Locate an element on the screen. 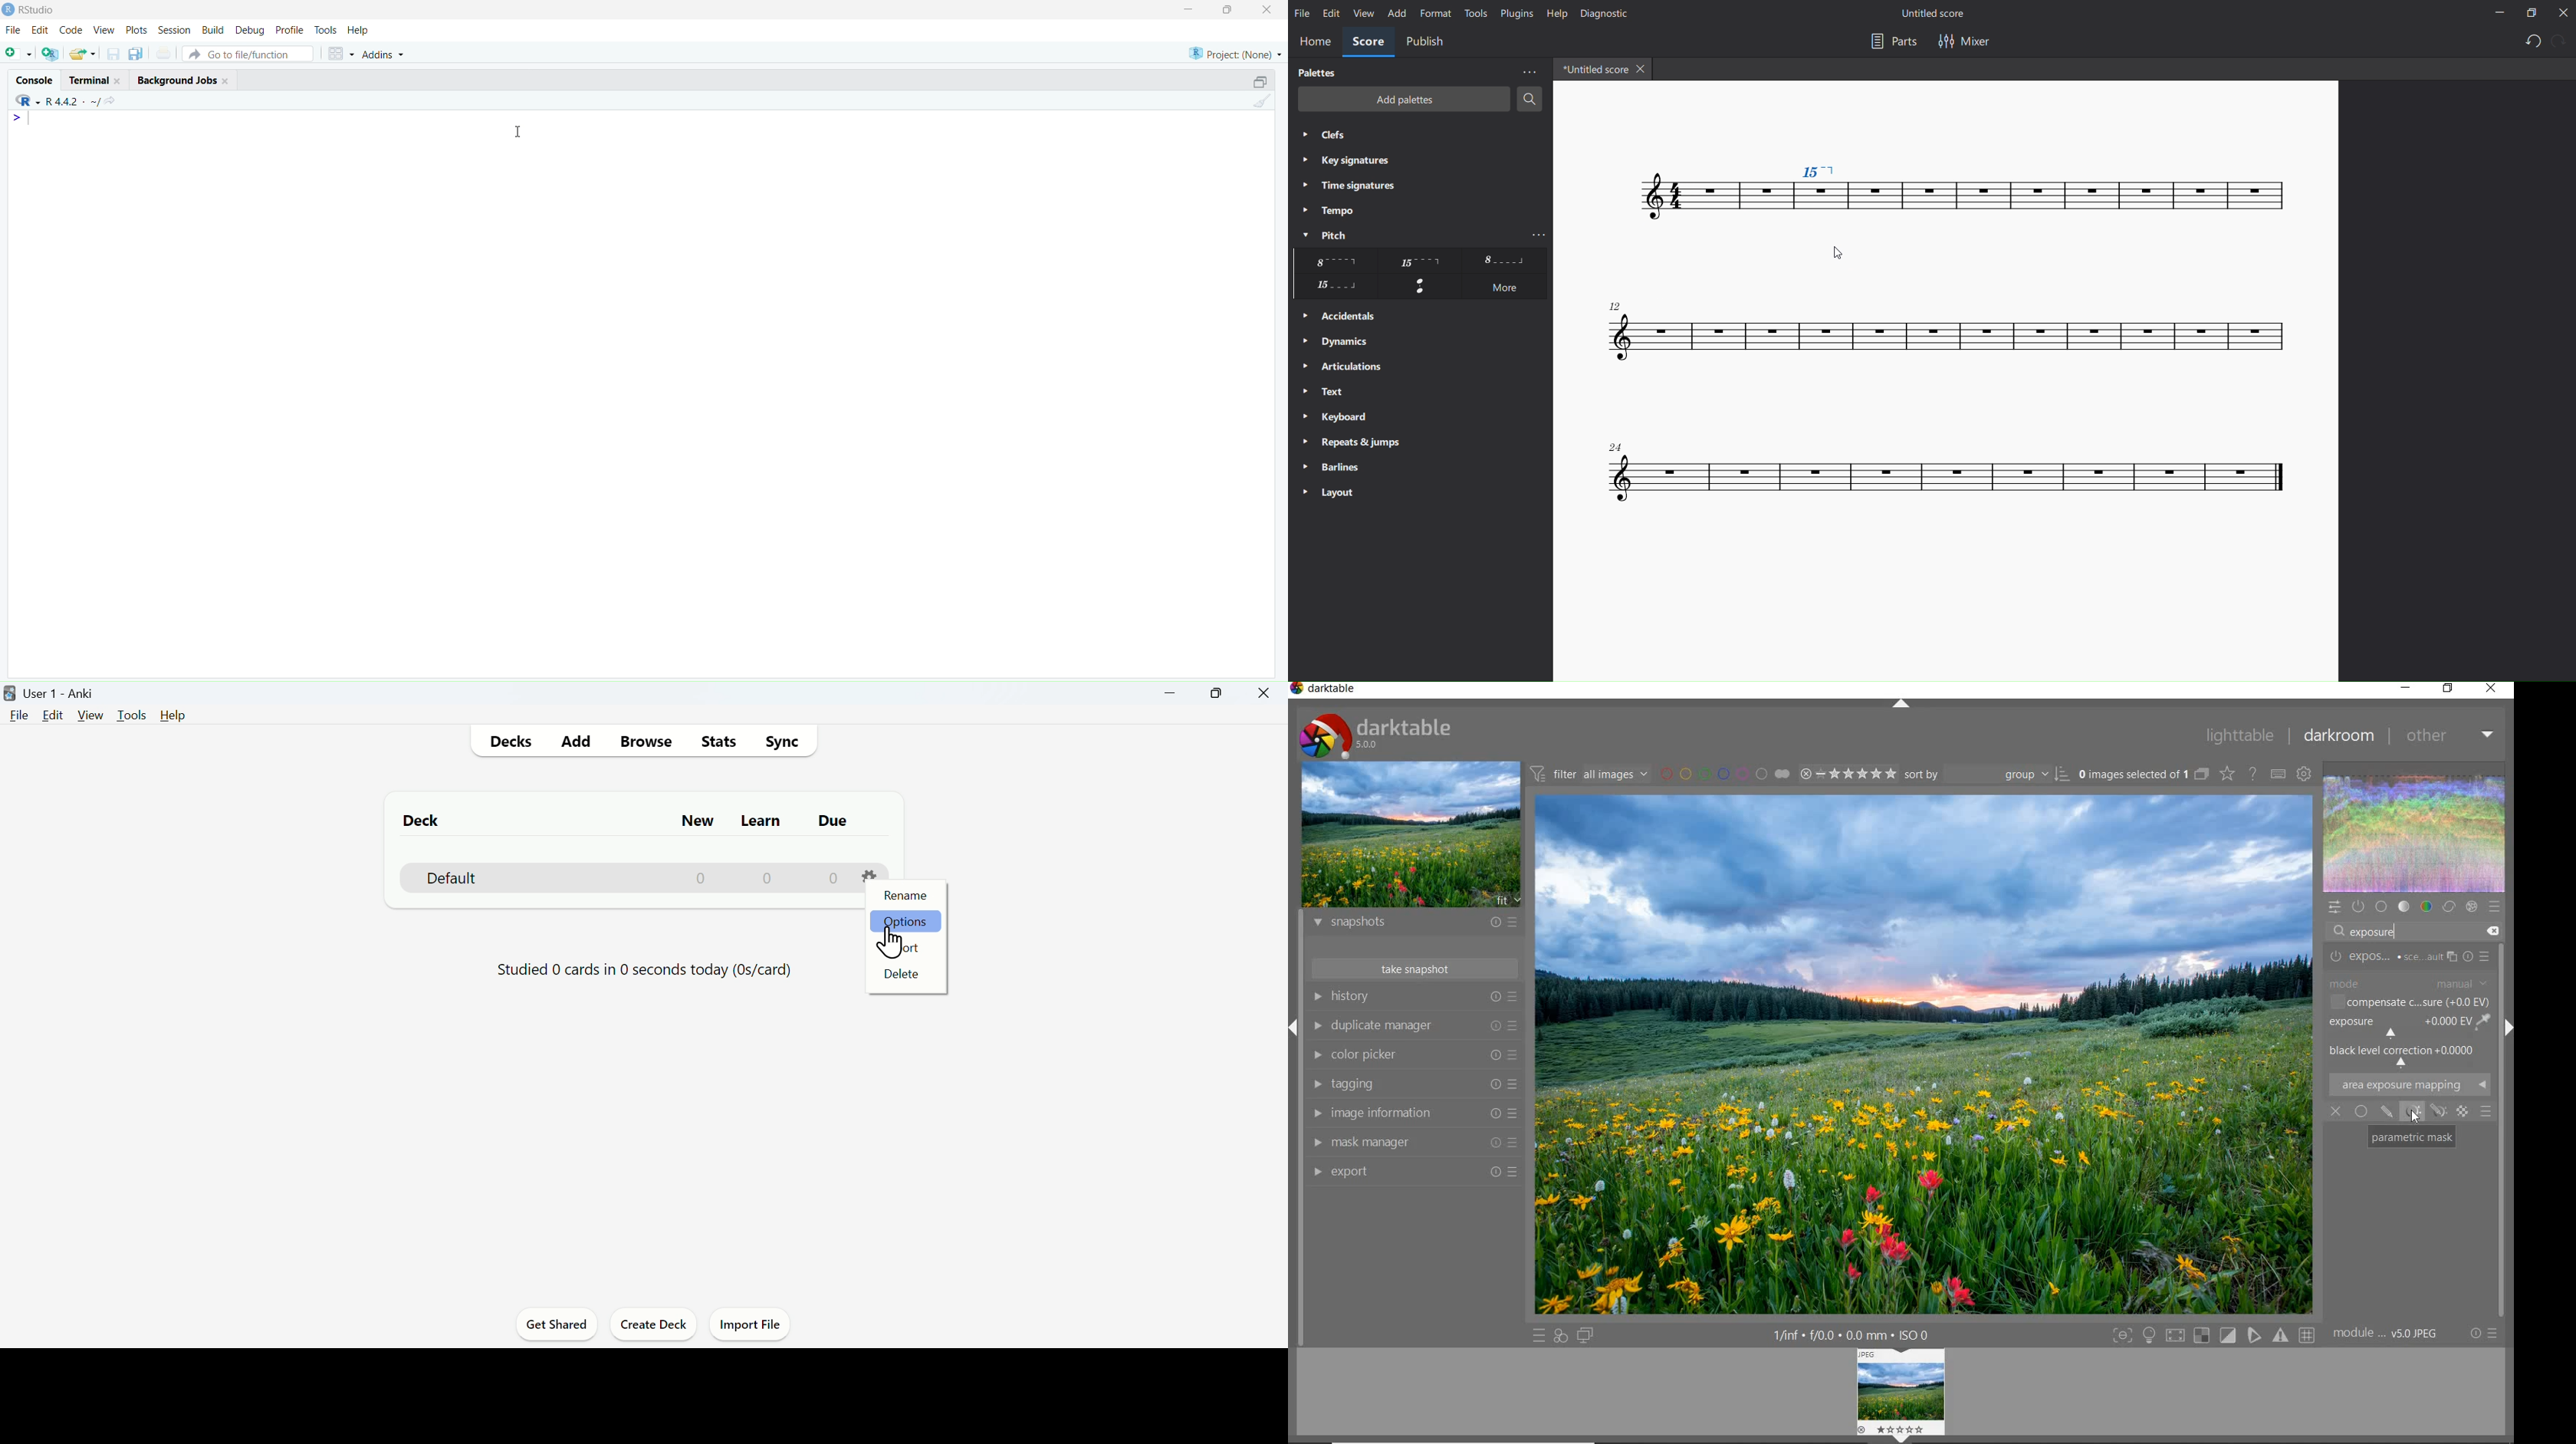 This screenshot has height=1456, width=2576. clear is located at coordinates (1265, 104).